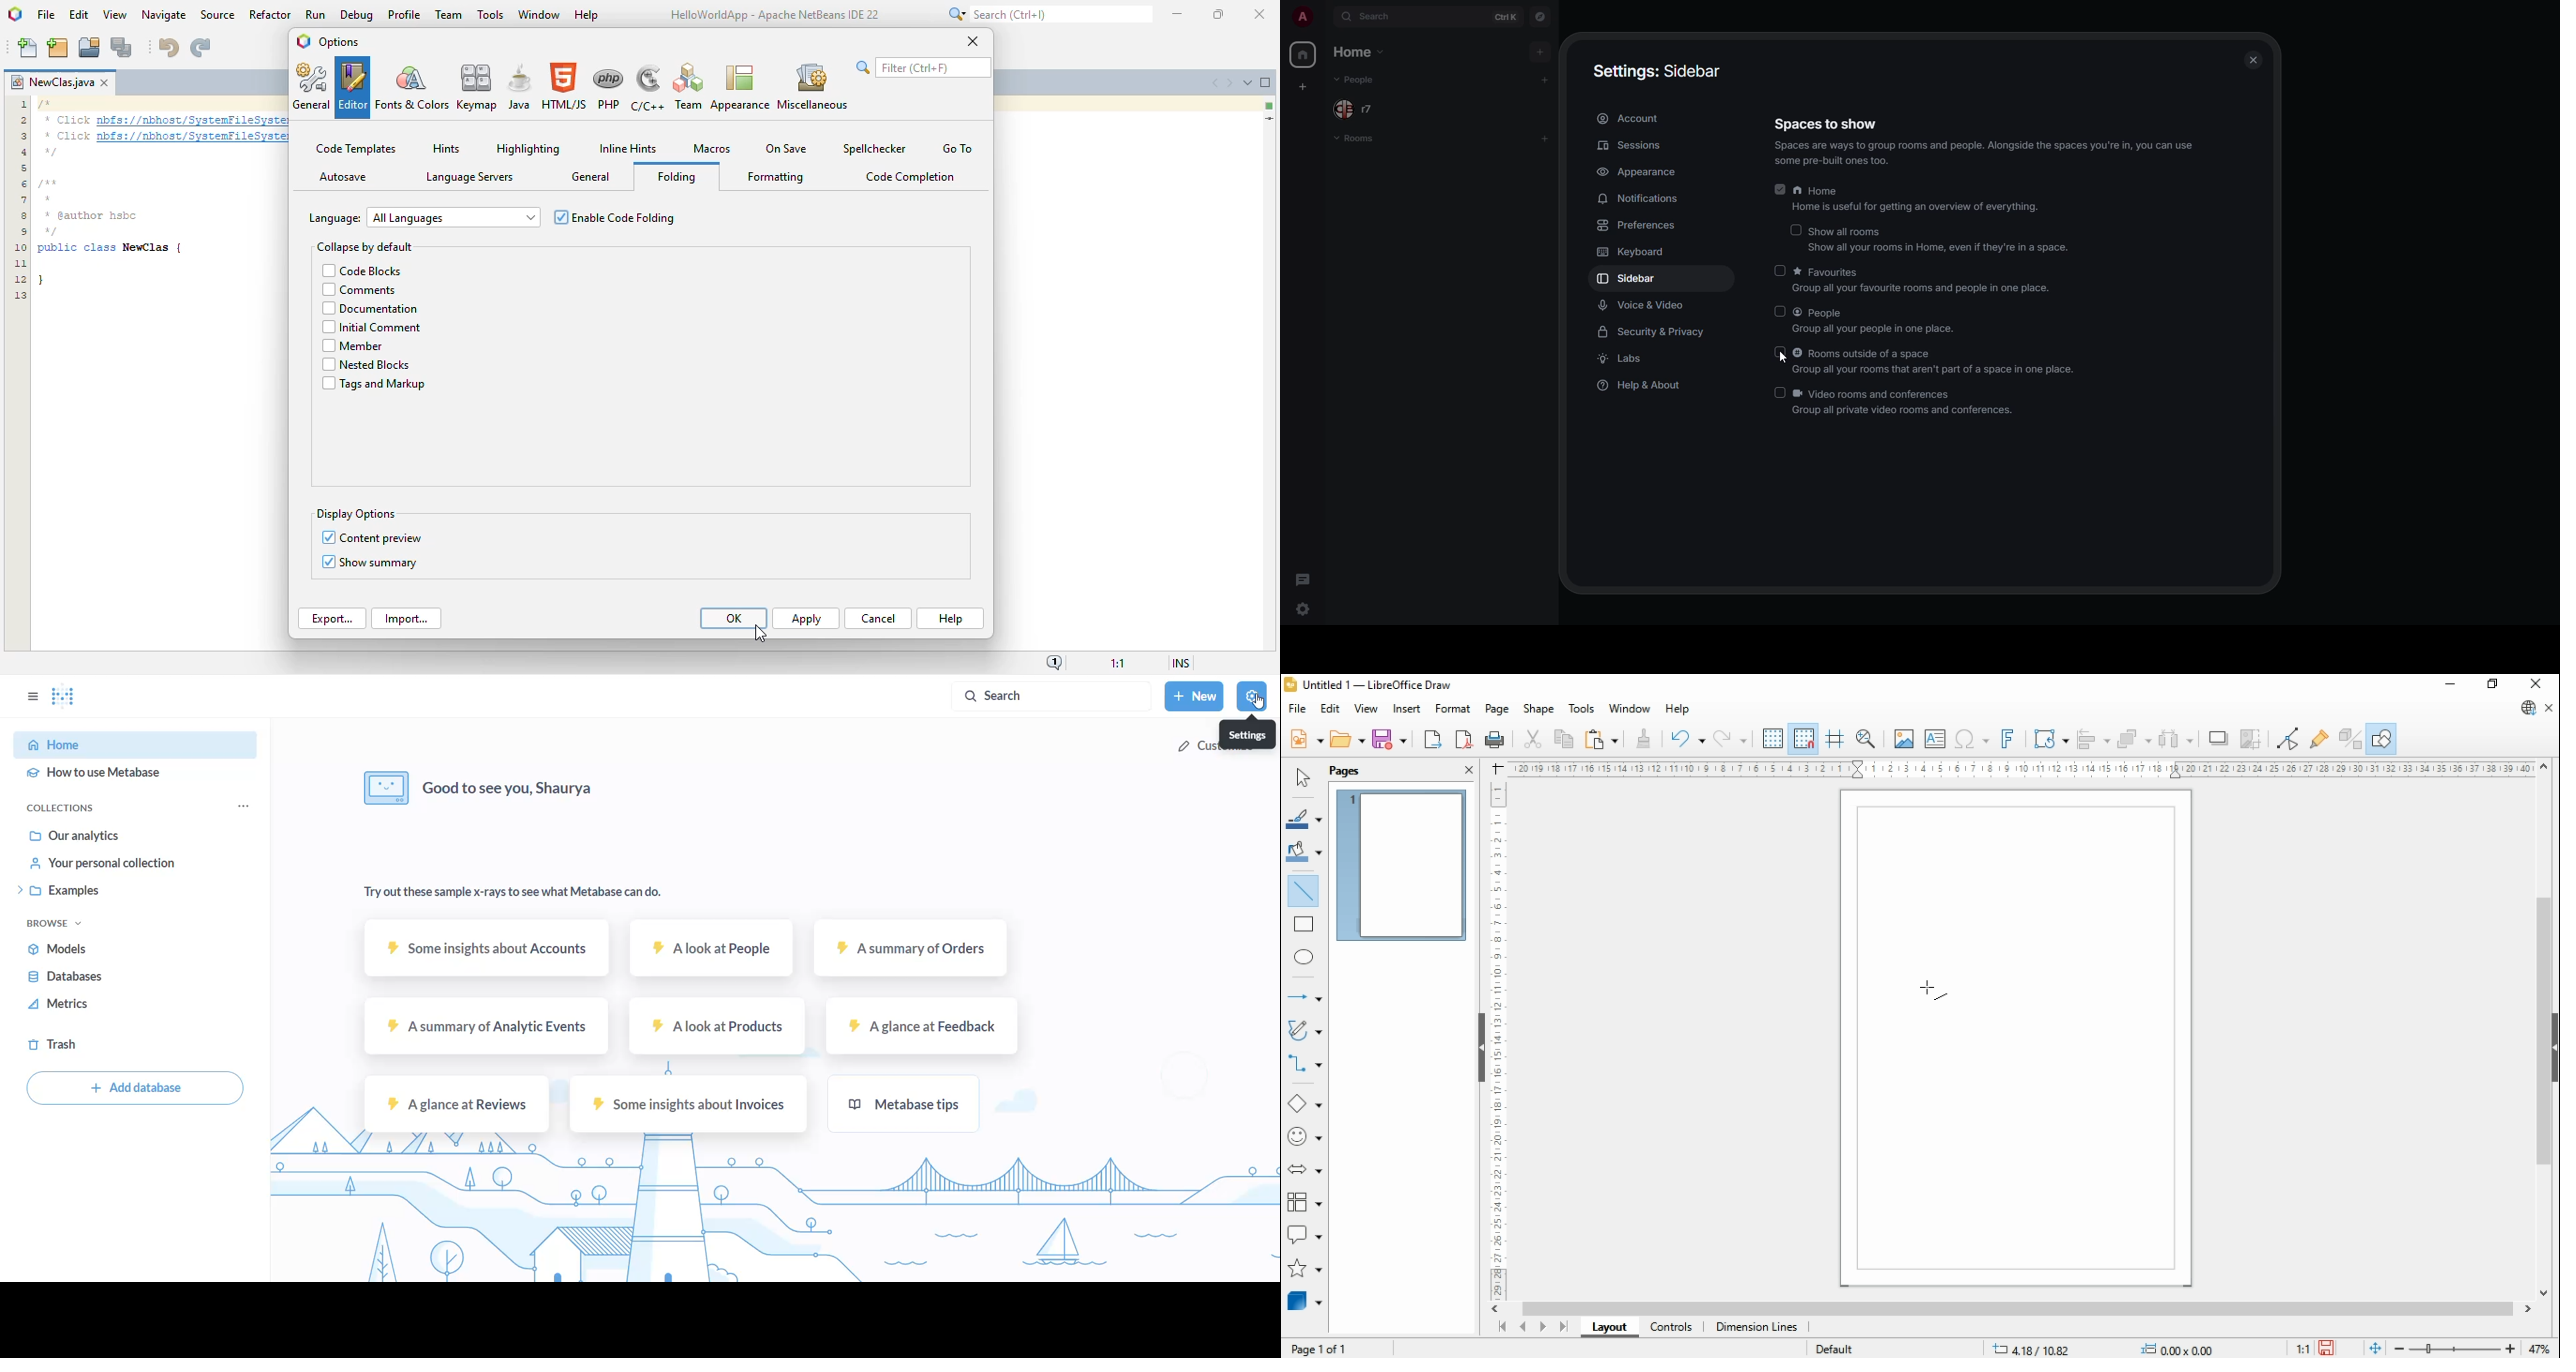 The width and height of the screenshot is (2576, 1372). What do you see at coordinates (80, 15) in the screenshot?
I see `edit` at bounding box center [80, 15].